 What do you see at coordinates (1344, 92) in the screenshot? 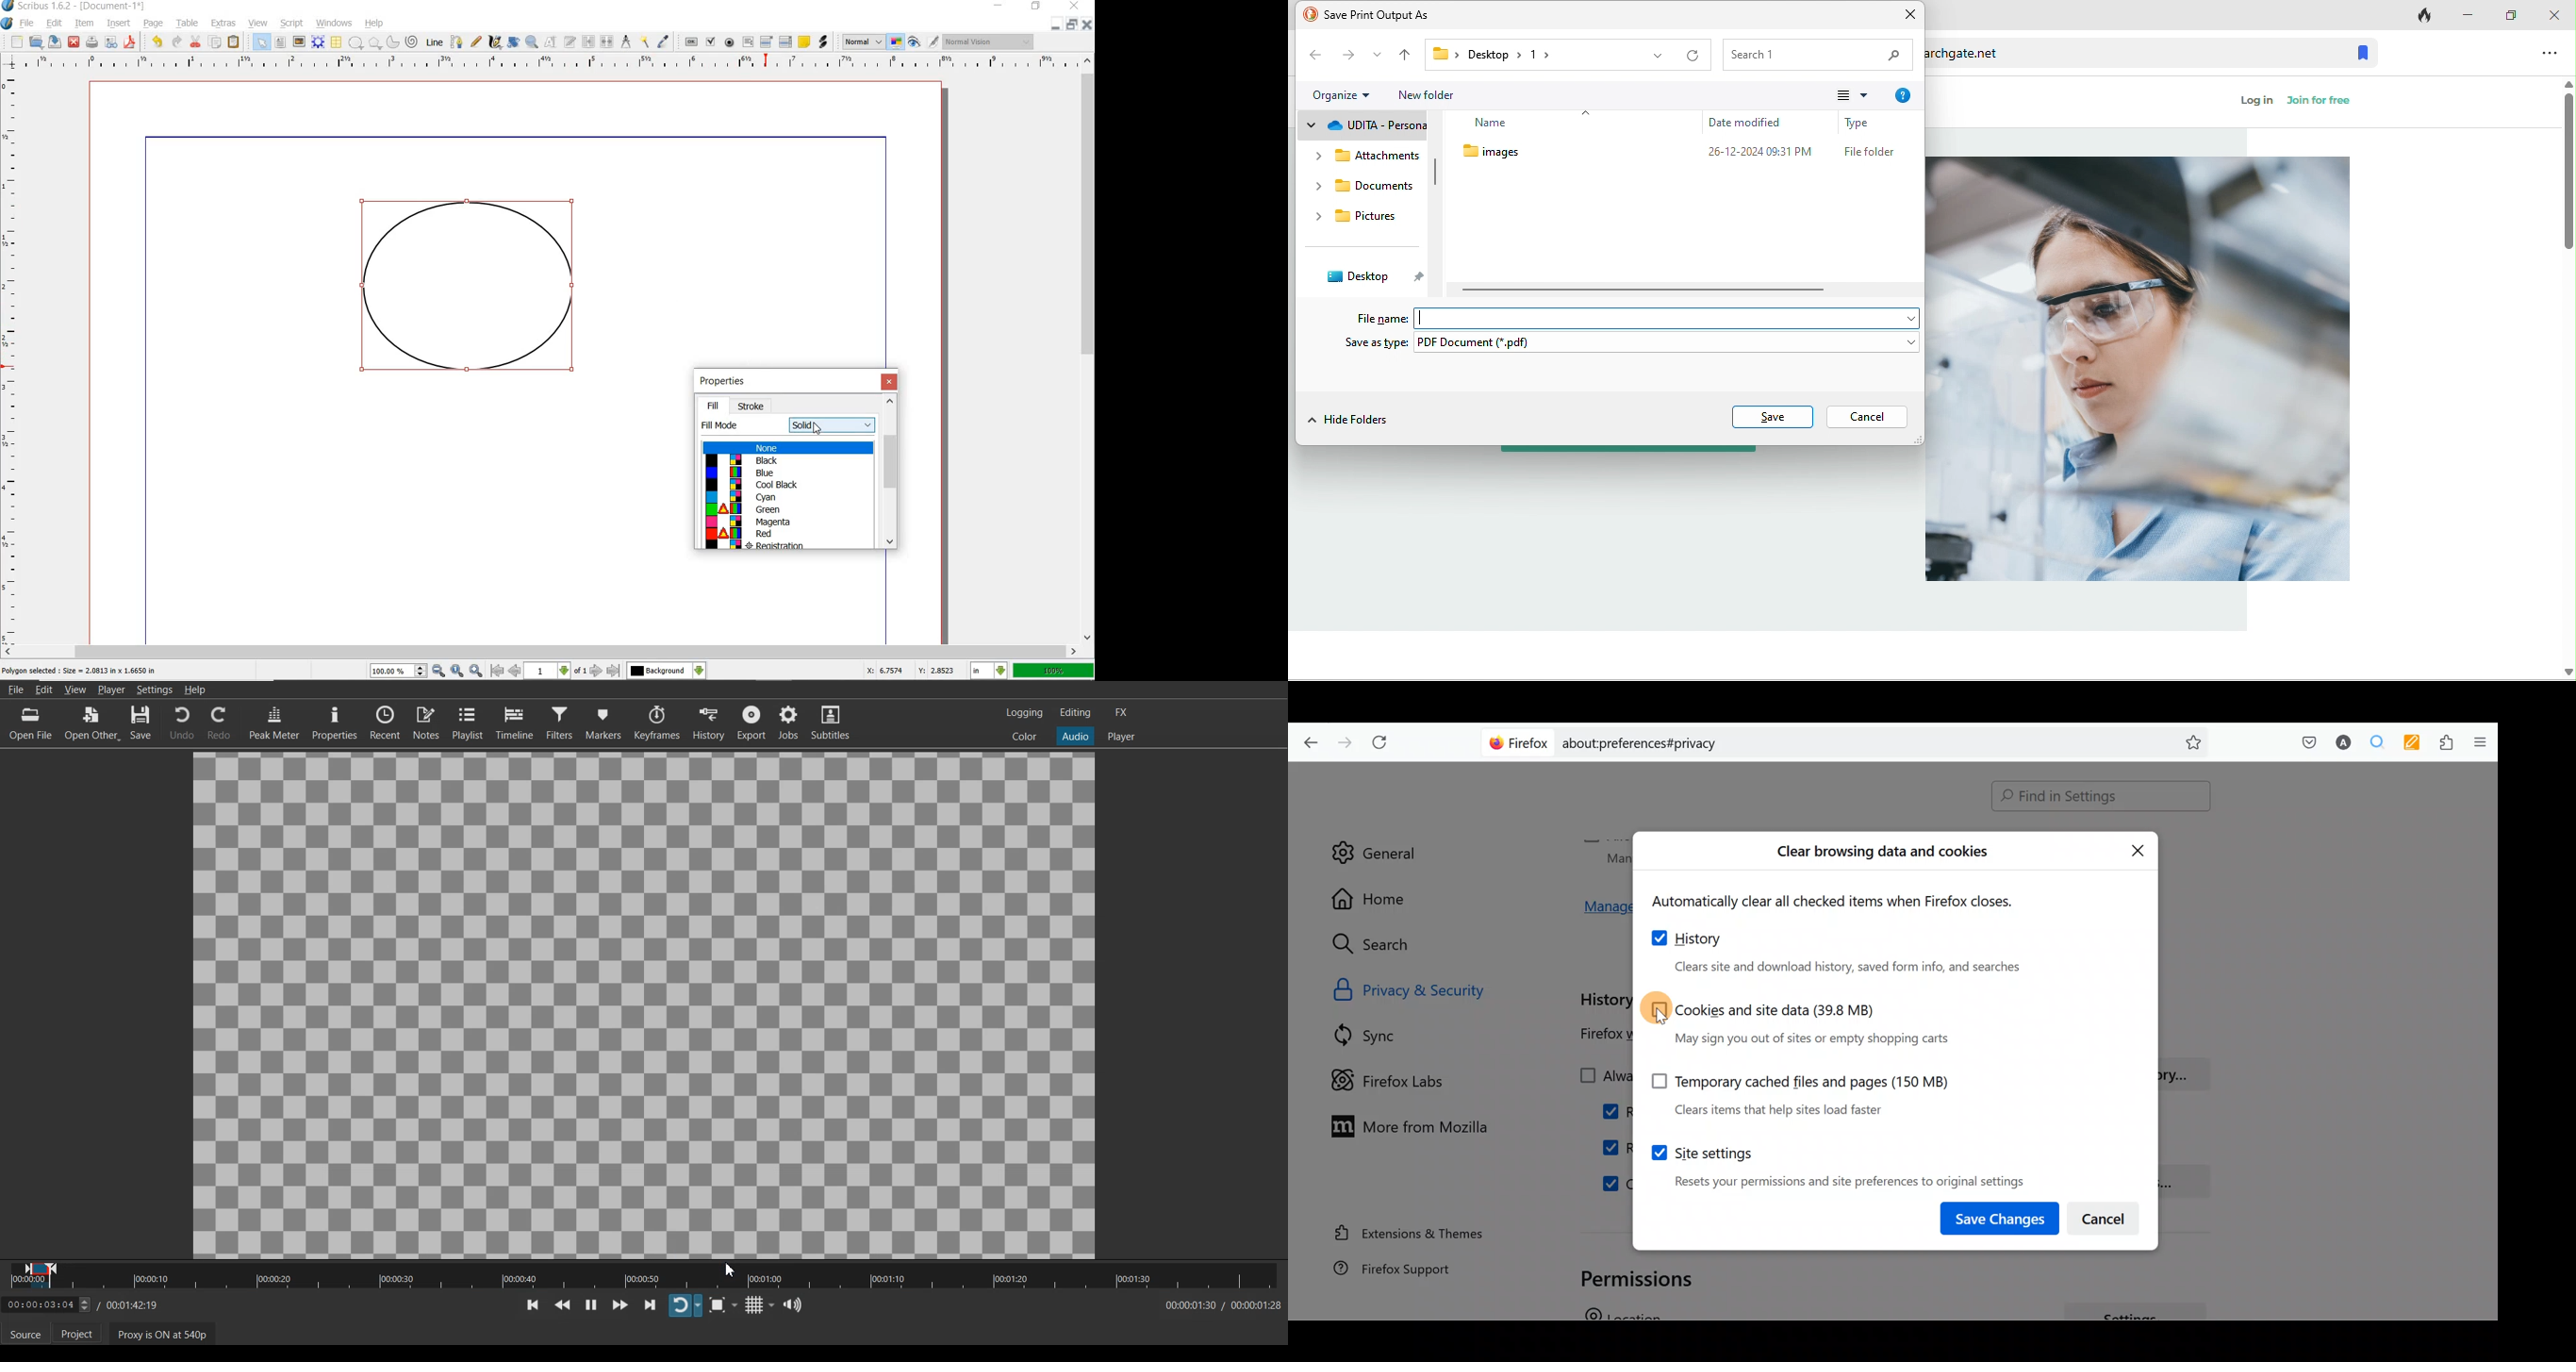
I see `organize` at bounding box center [1344, 92].